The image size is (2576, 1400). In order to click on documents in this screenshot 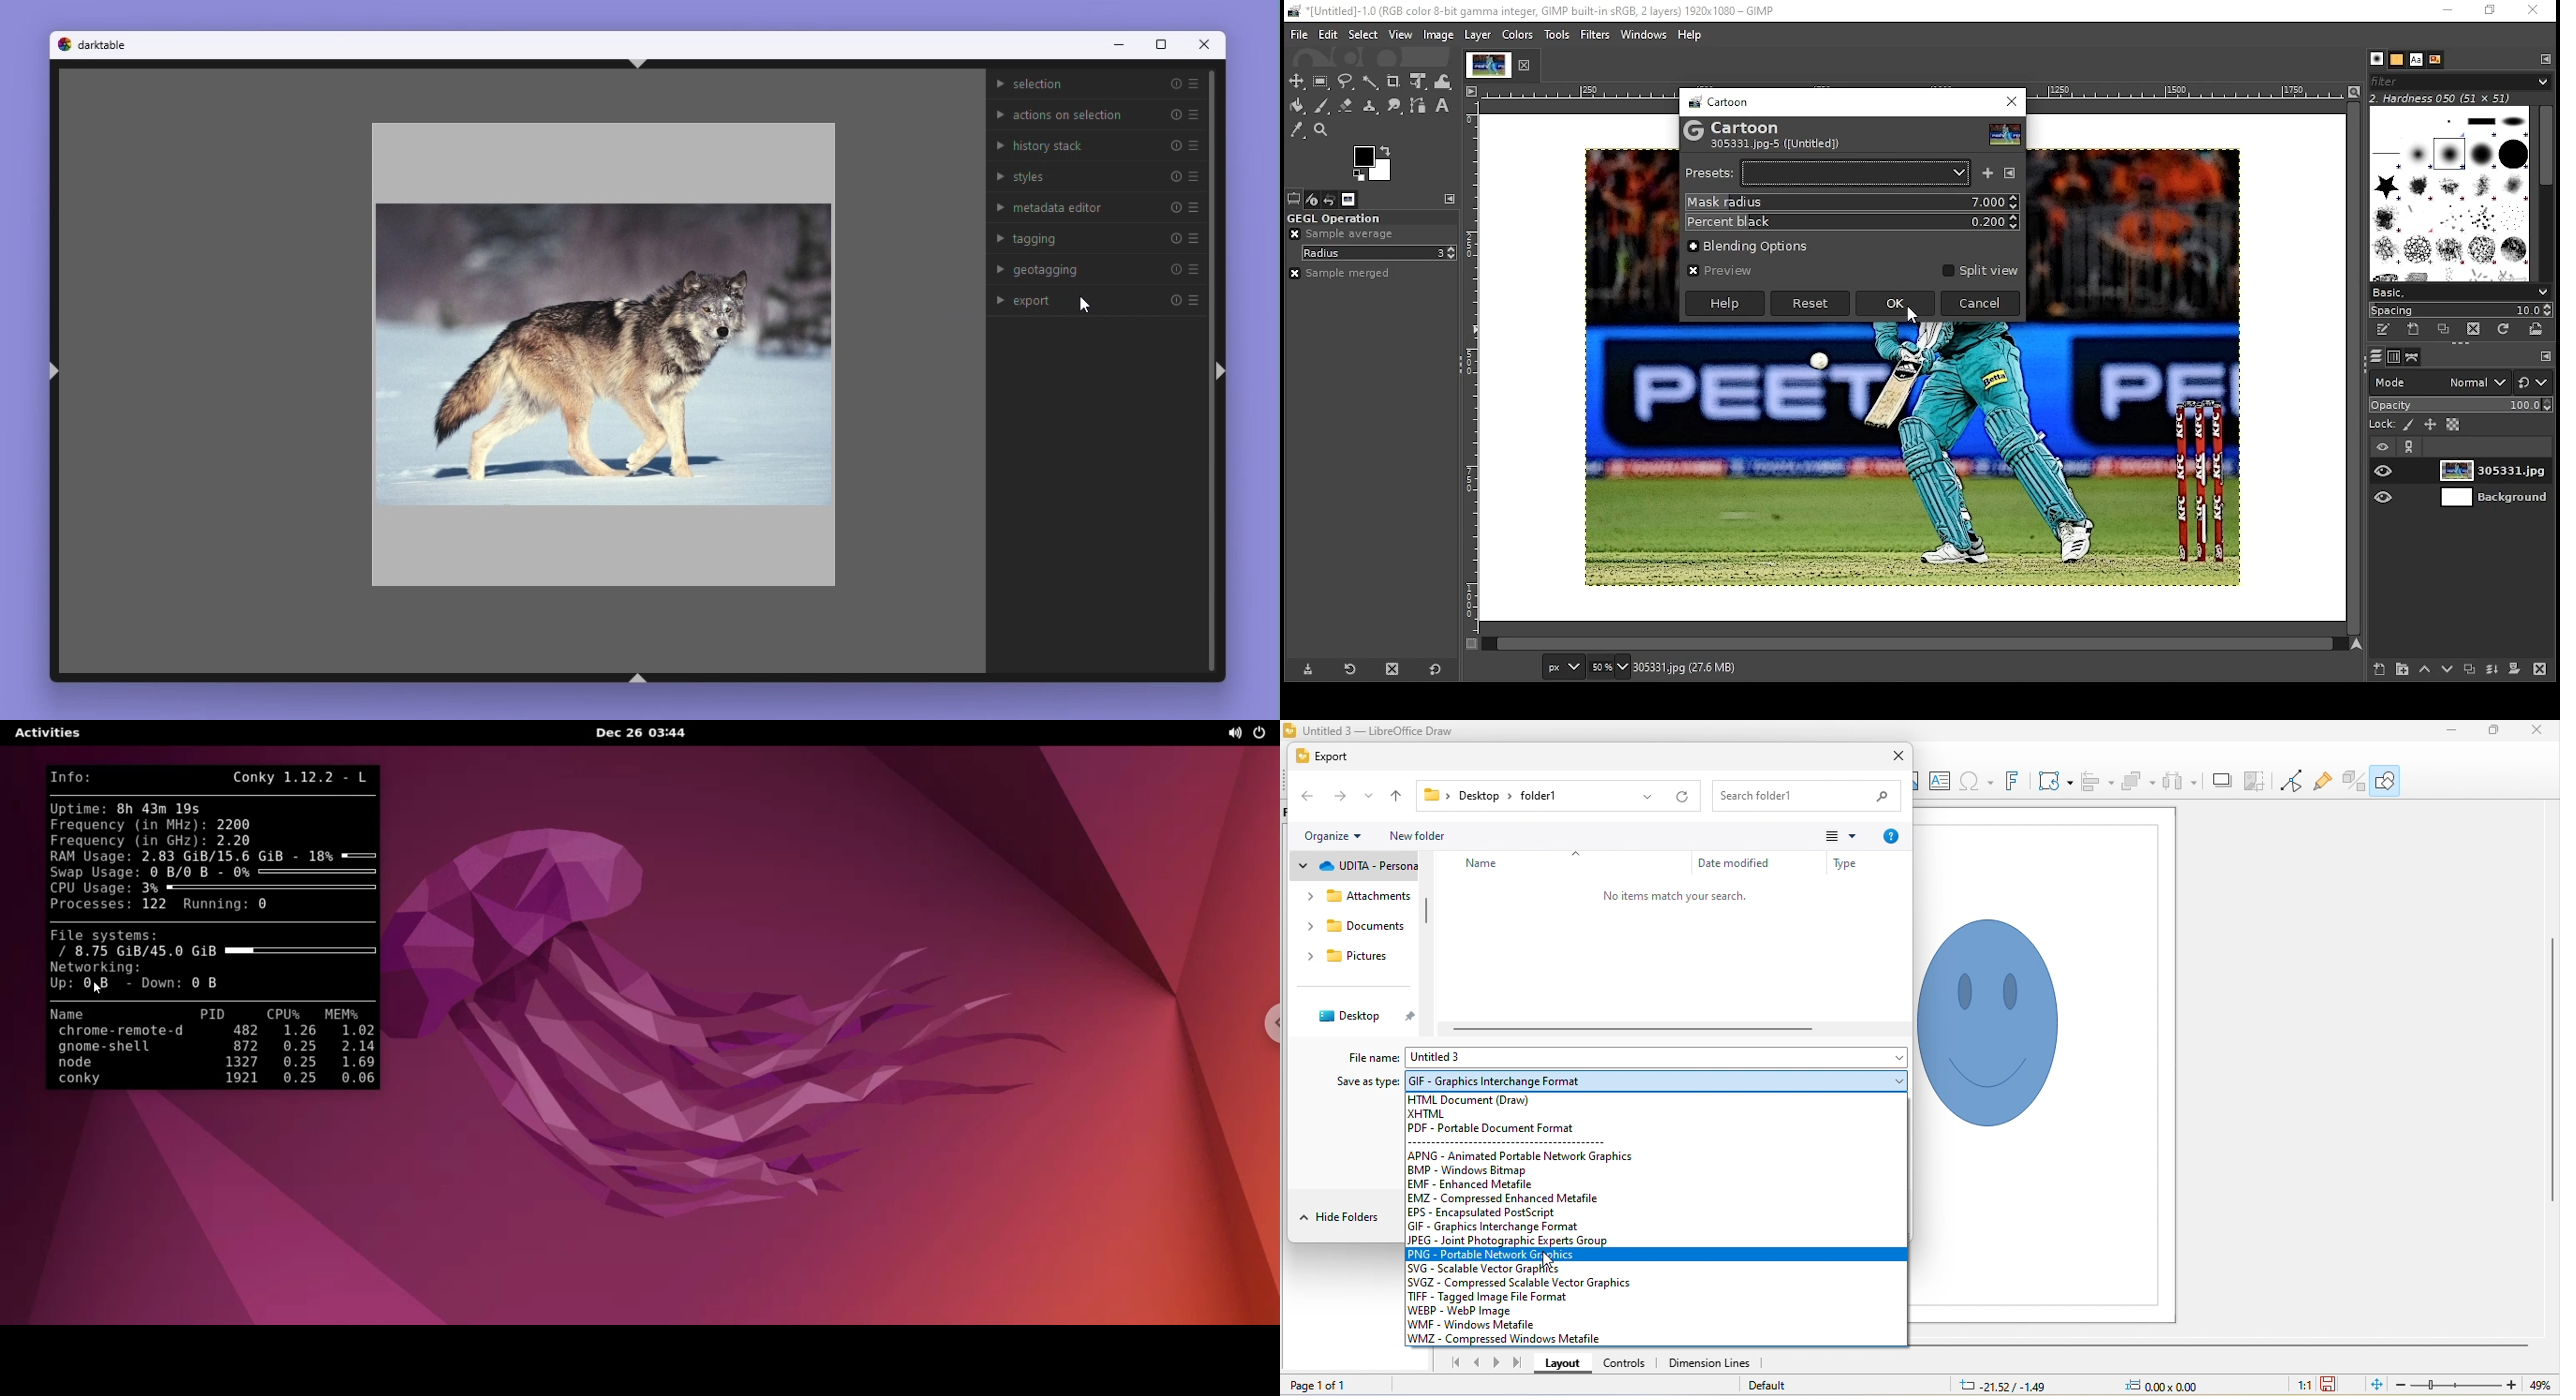, I will do `click(1370, 926)`.